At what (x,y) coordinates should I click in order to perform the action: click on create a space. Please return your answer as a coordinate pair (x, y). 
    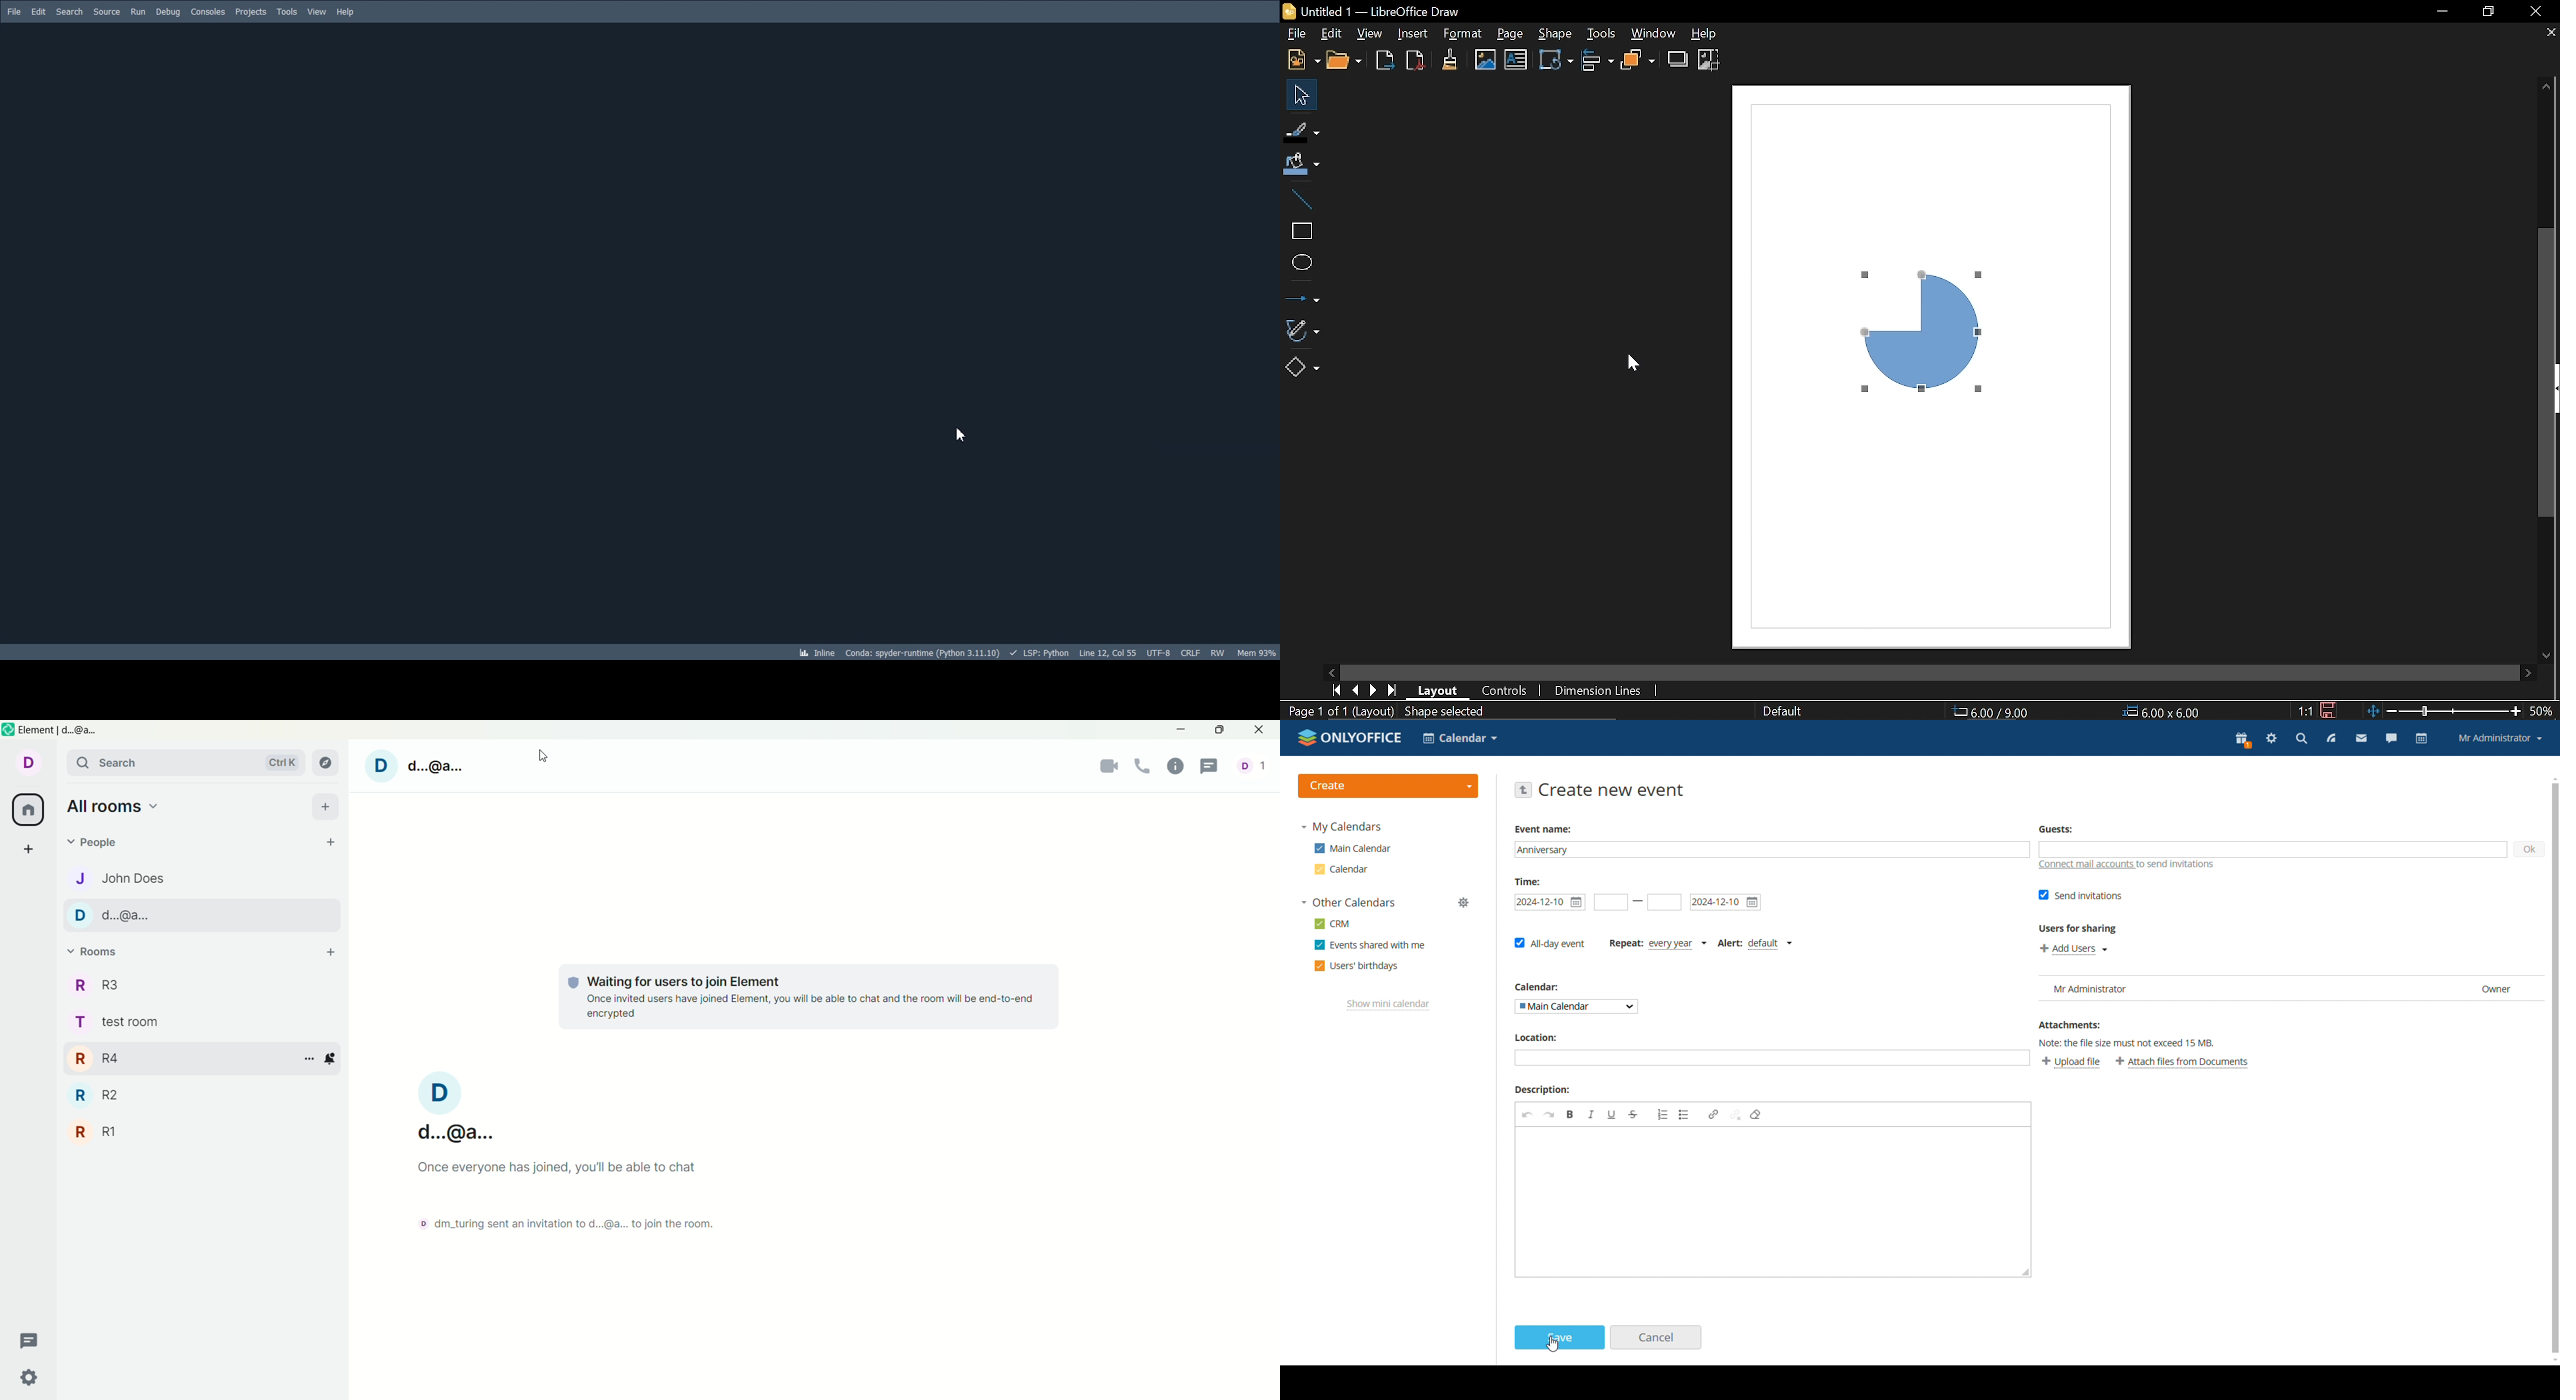
    Looking at the image, I should click on (29, 849).